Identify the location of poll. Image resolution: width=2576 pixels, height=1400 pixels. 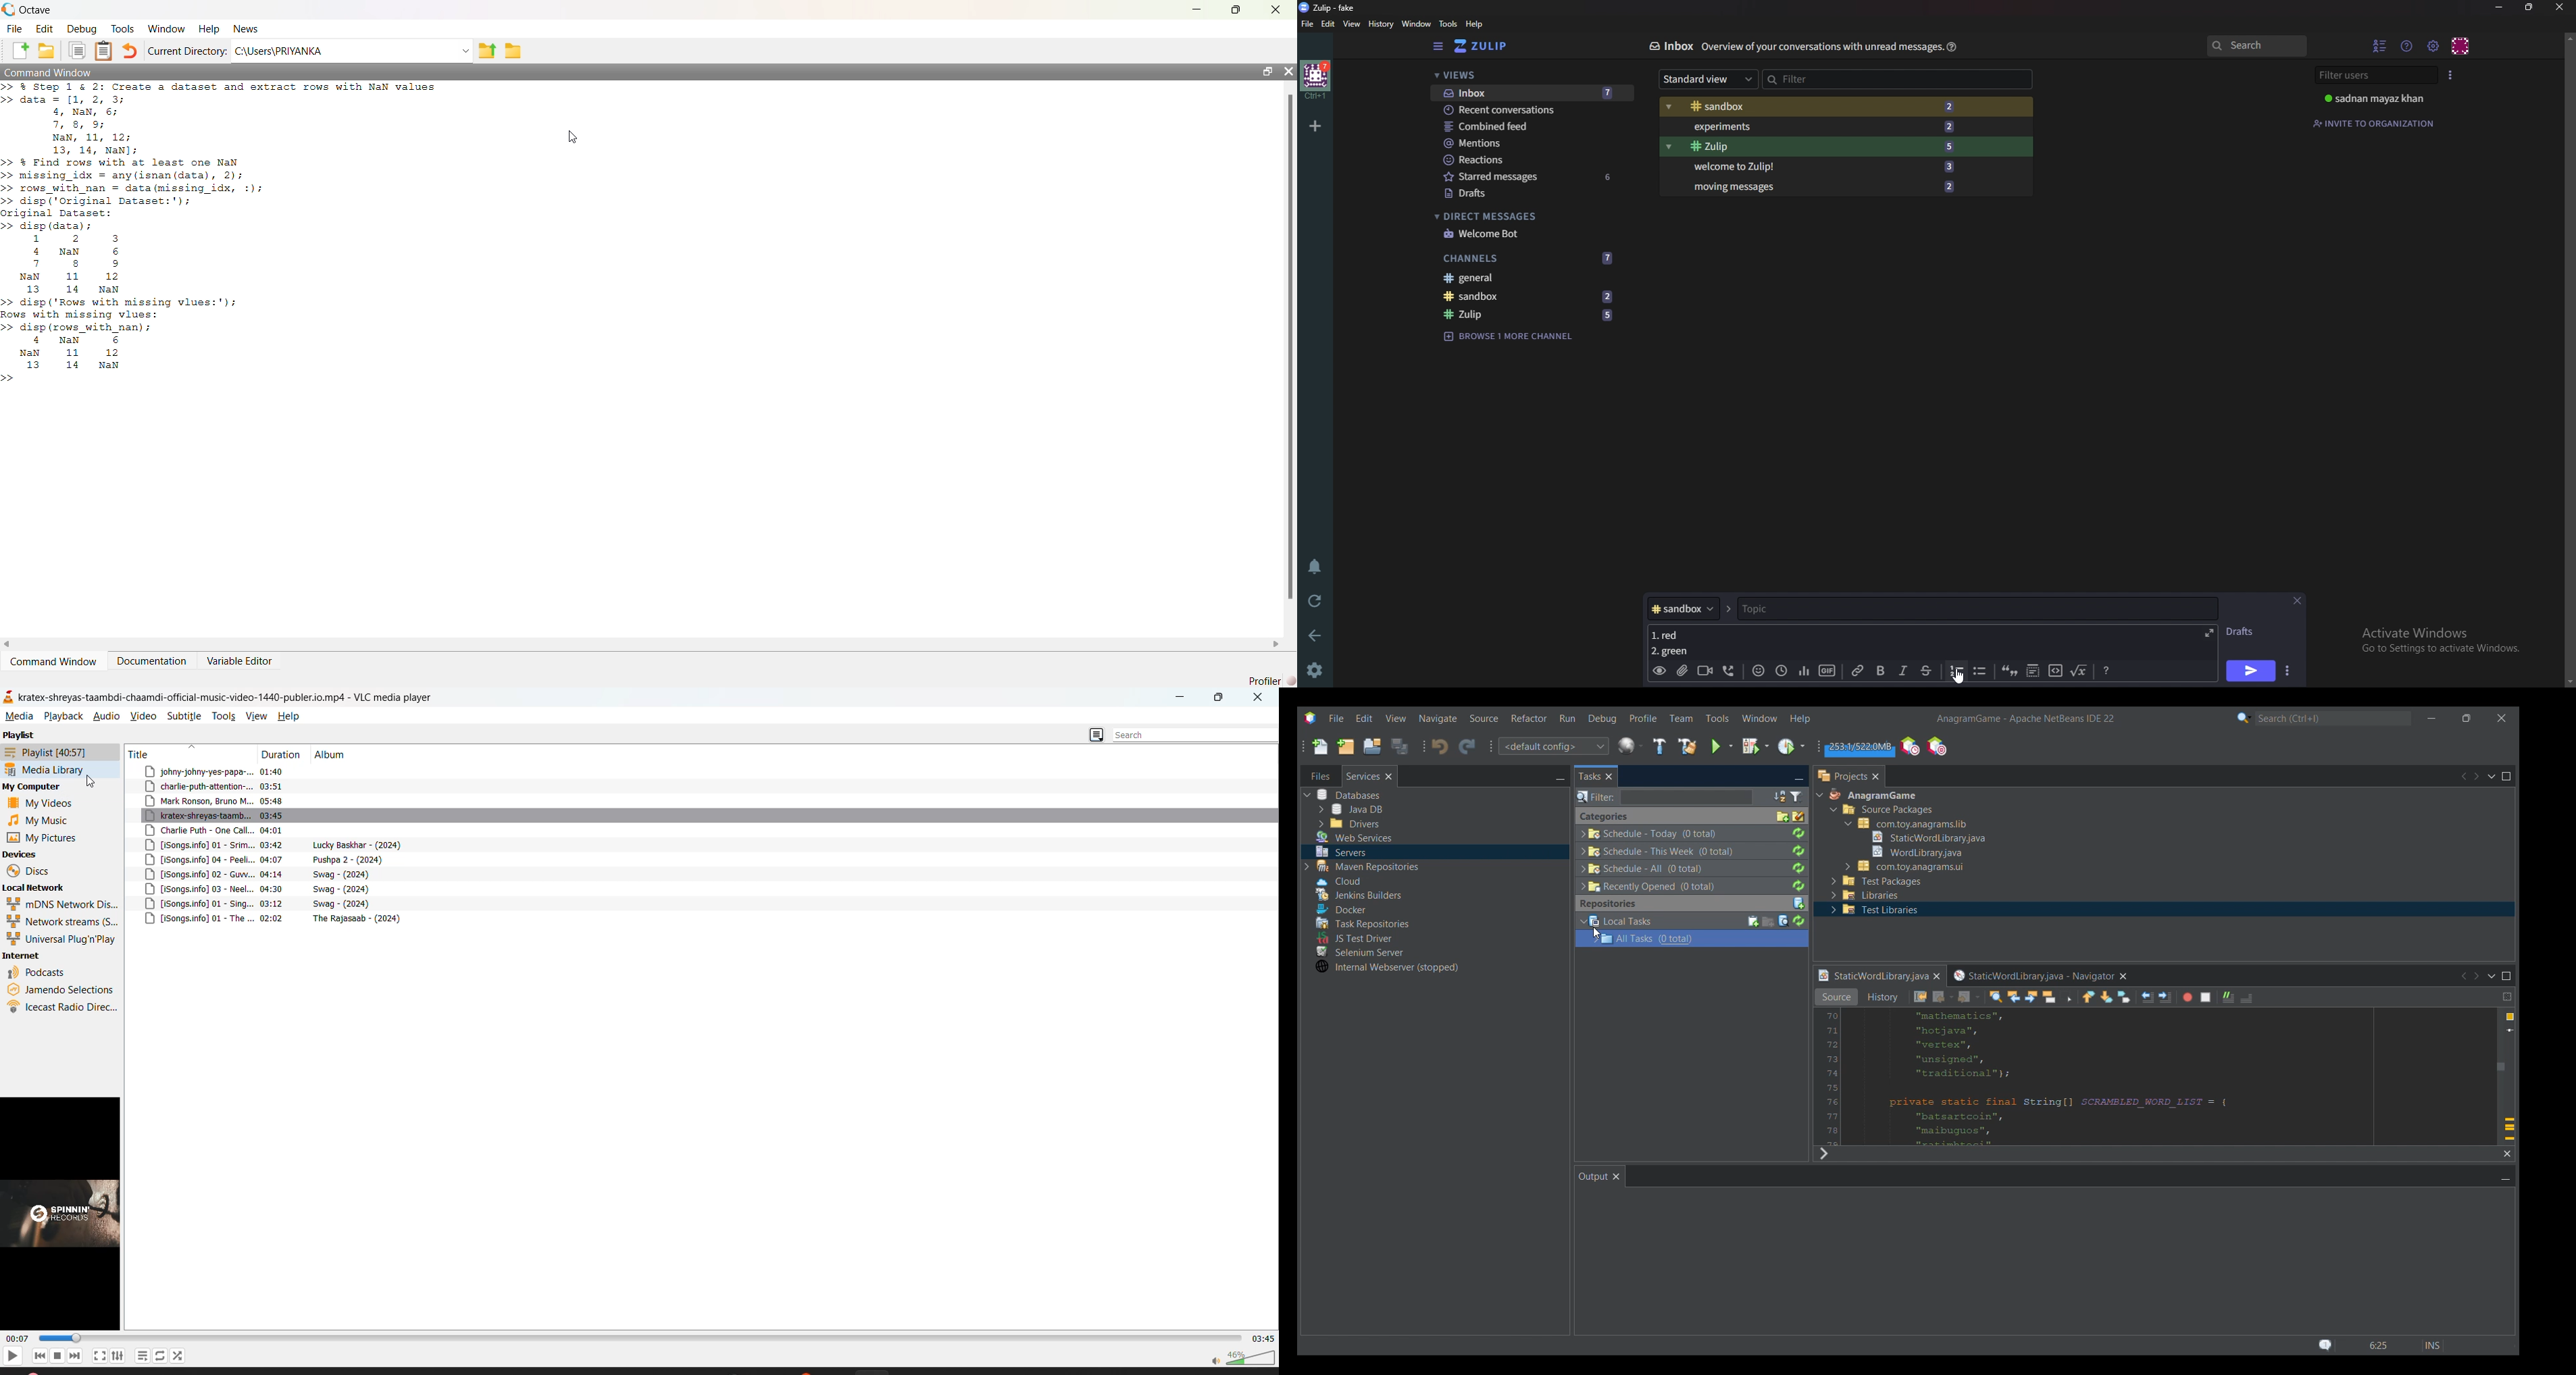
(1802, 670).